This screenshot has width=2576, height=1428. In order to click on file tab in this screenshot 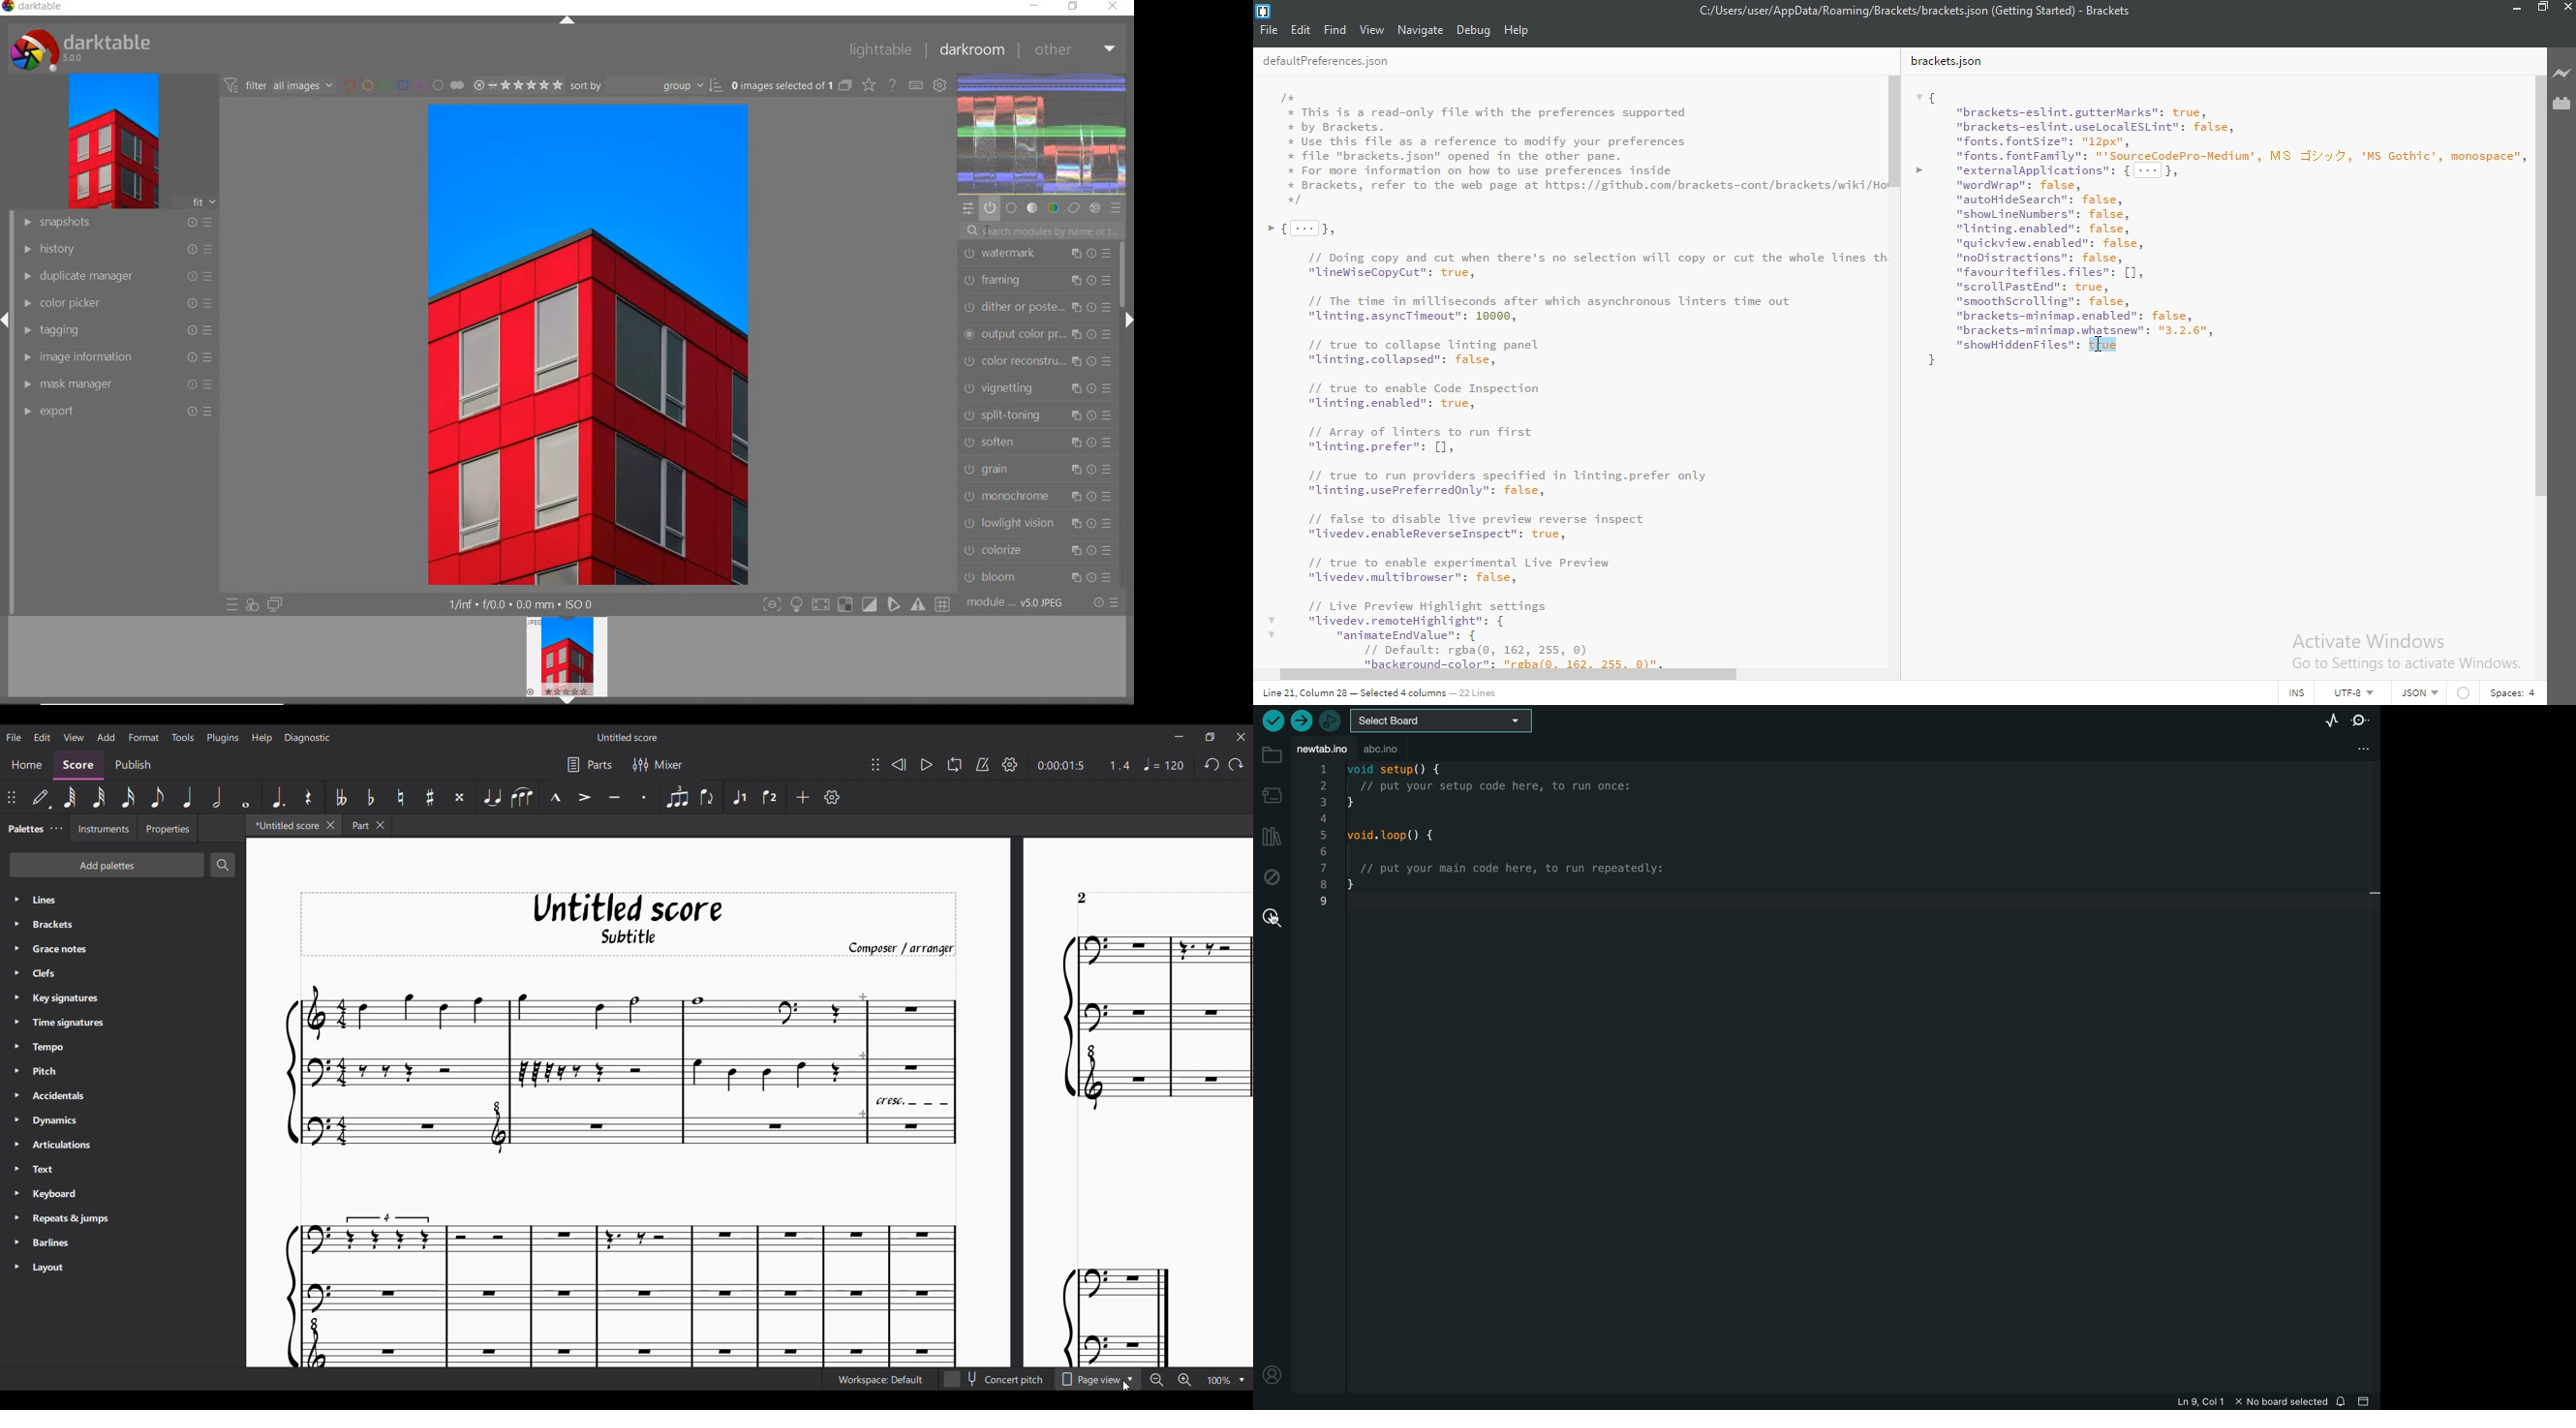, I will do `click(1324, 750)`.